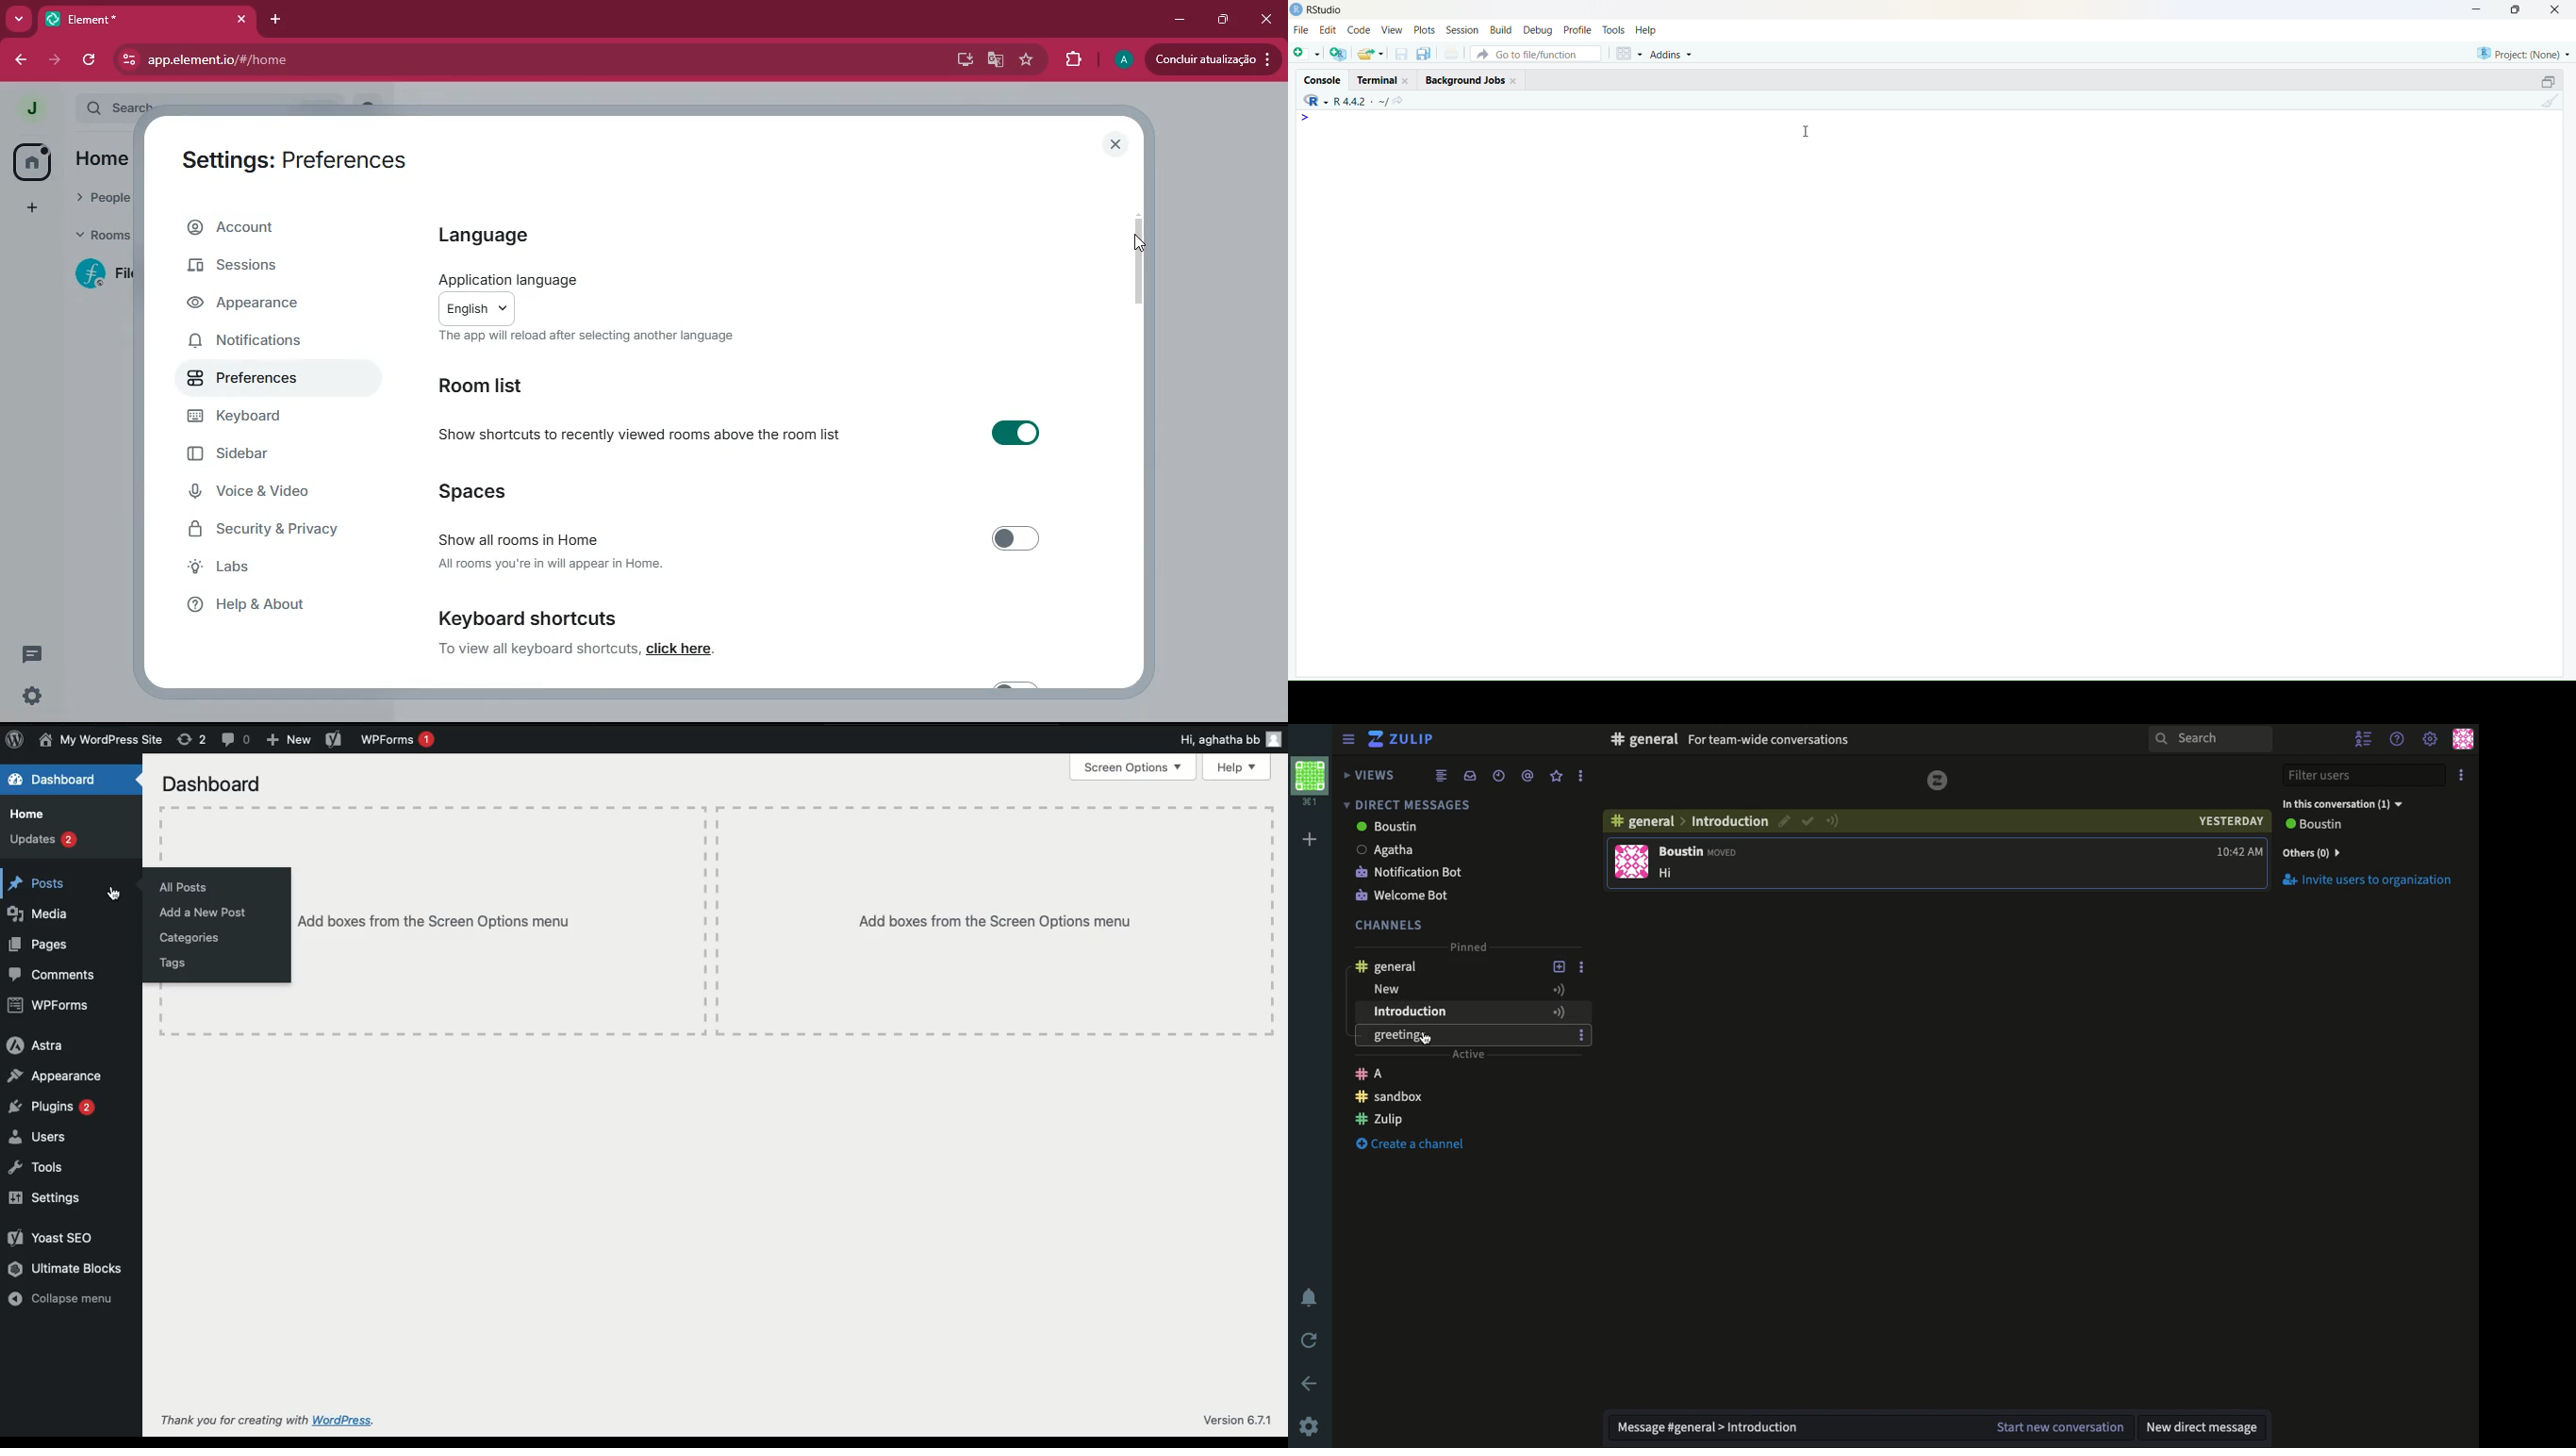 The width and height of the screenshot is (2576, 1456). Describe the element at coordinates (2560, 10) in the screenshot. I see `close` at that location.